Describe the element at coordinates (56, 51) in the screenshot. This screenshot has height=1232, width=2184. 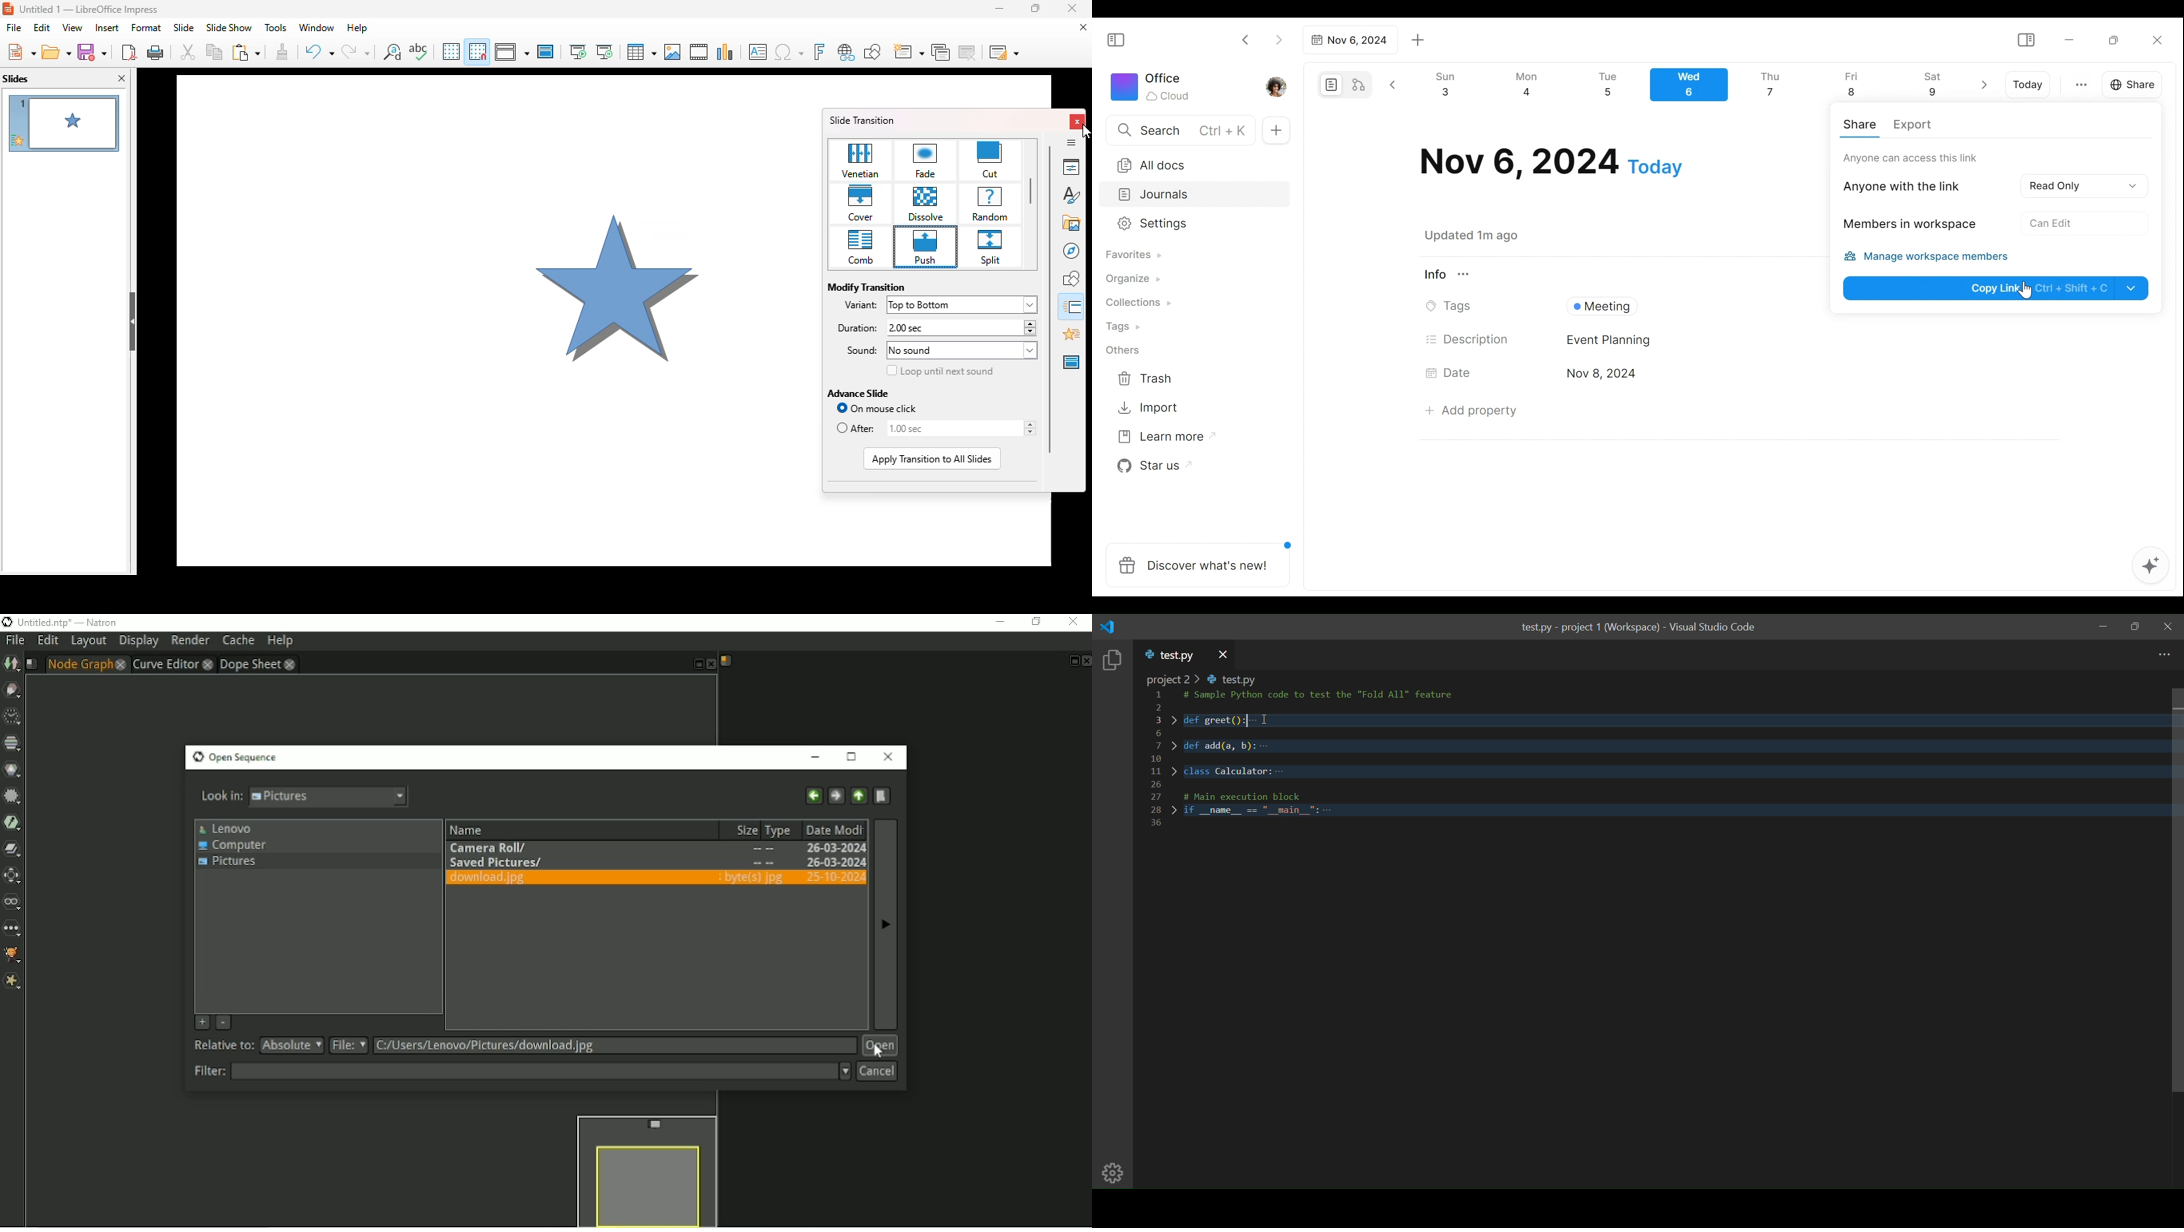
I see `open` at that location.